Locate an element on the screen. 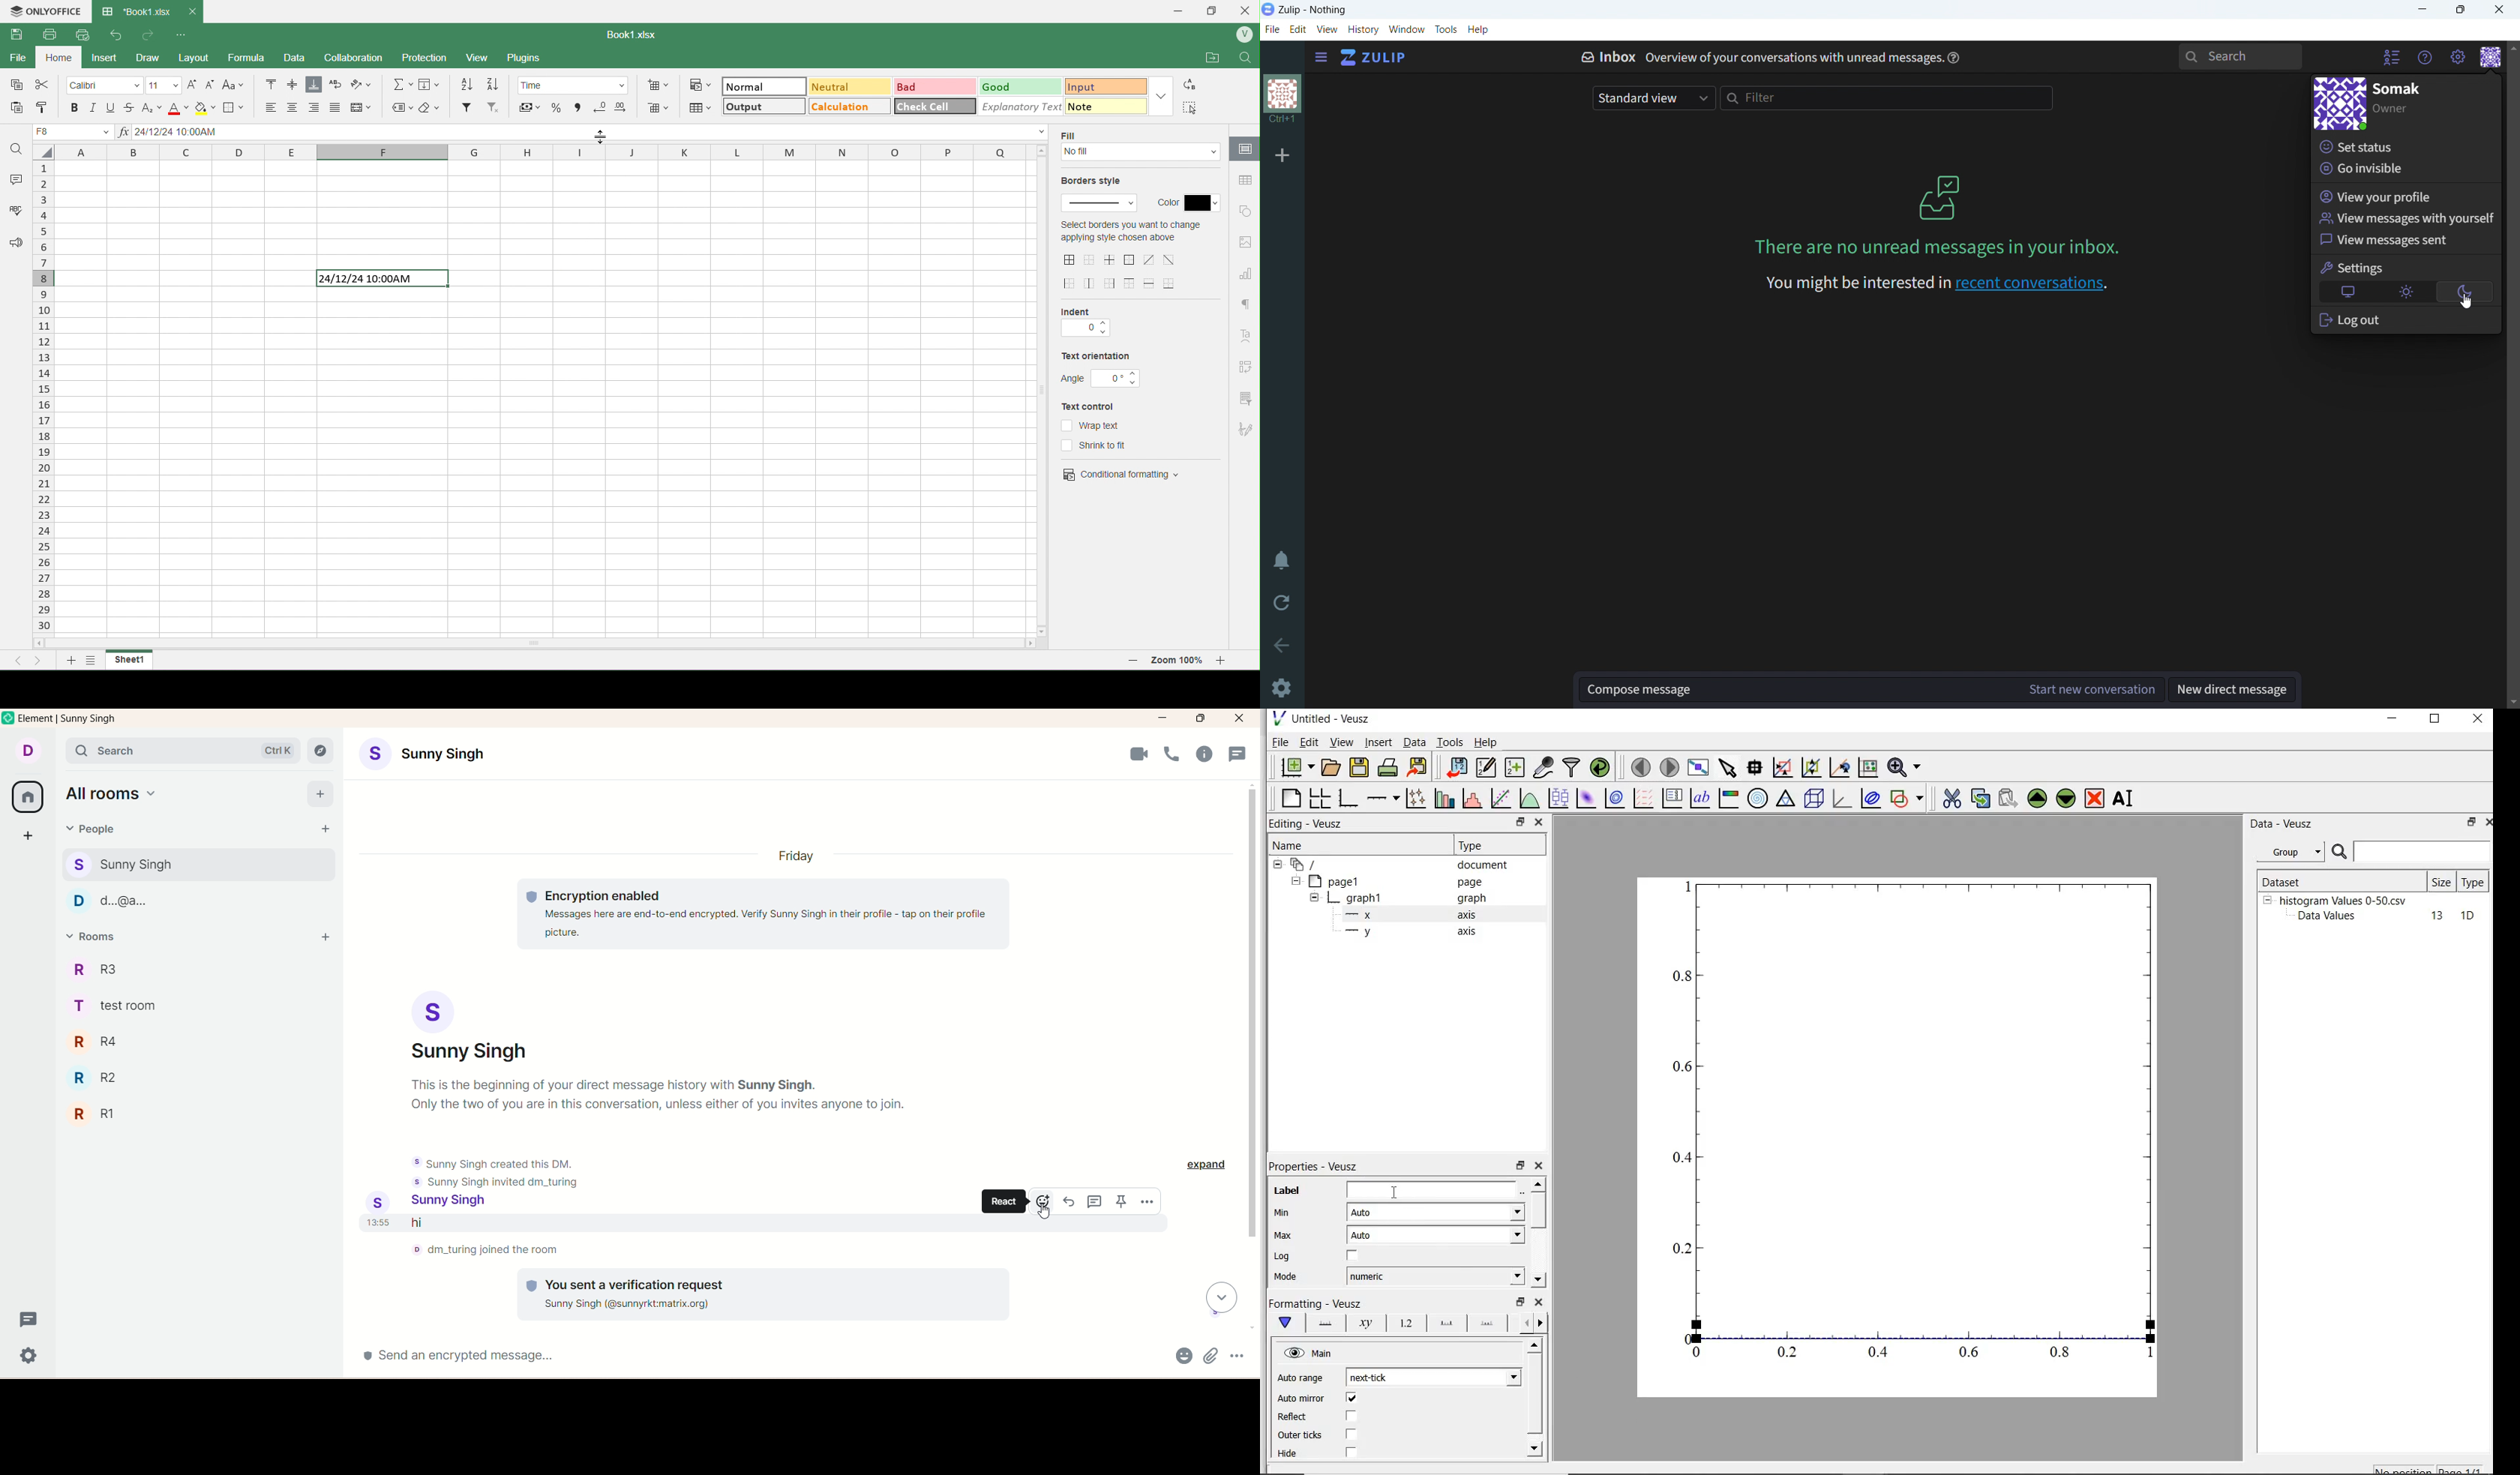 Image resolution: width=2520 pixels, height=1484 pixels. restore down is located at coordinates (1520, 822).